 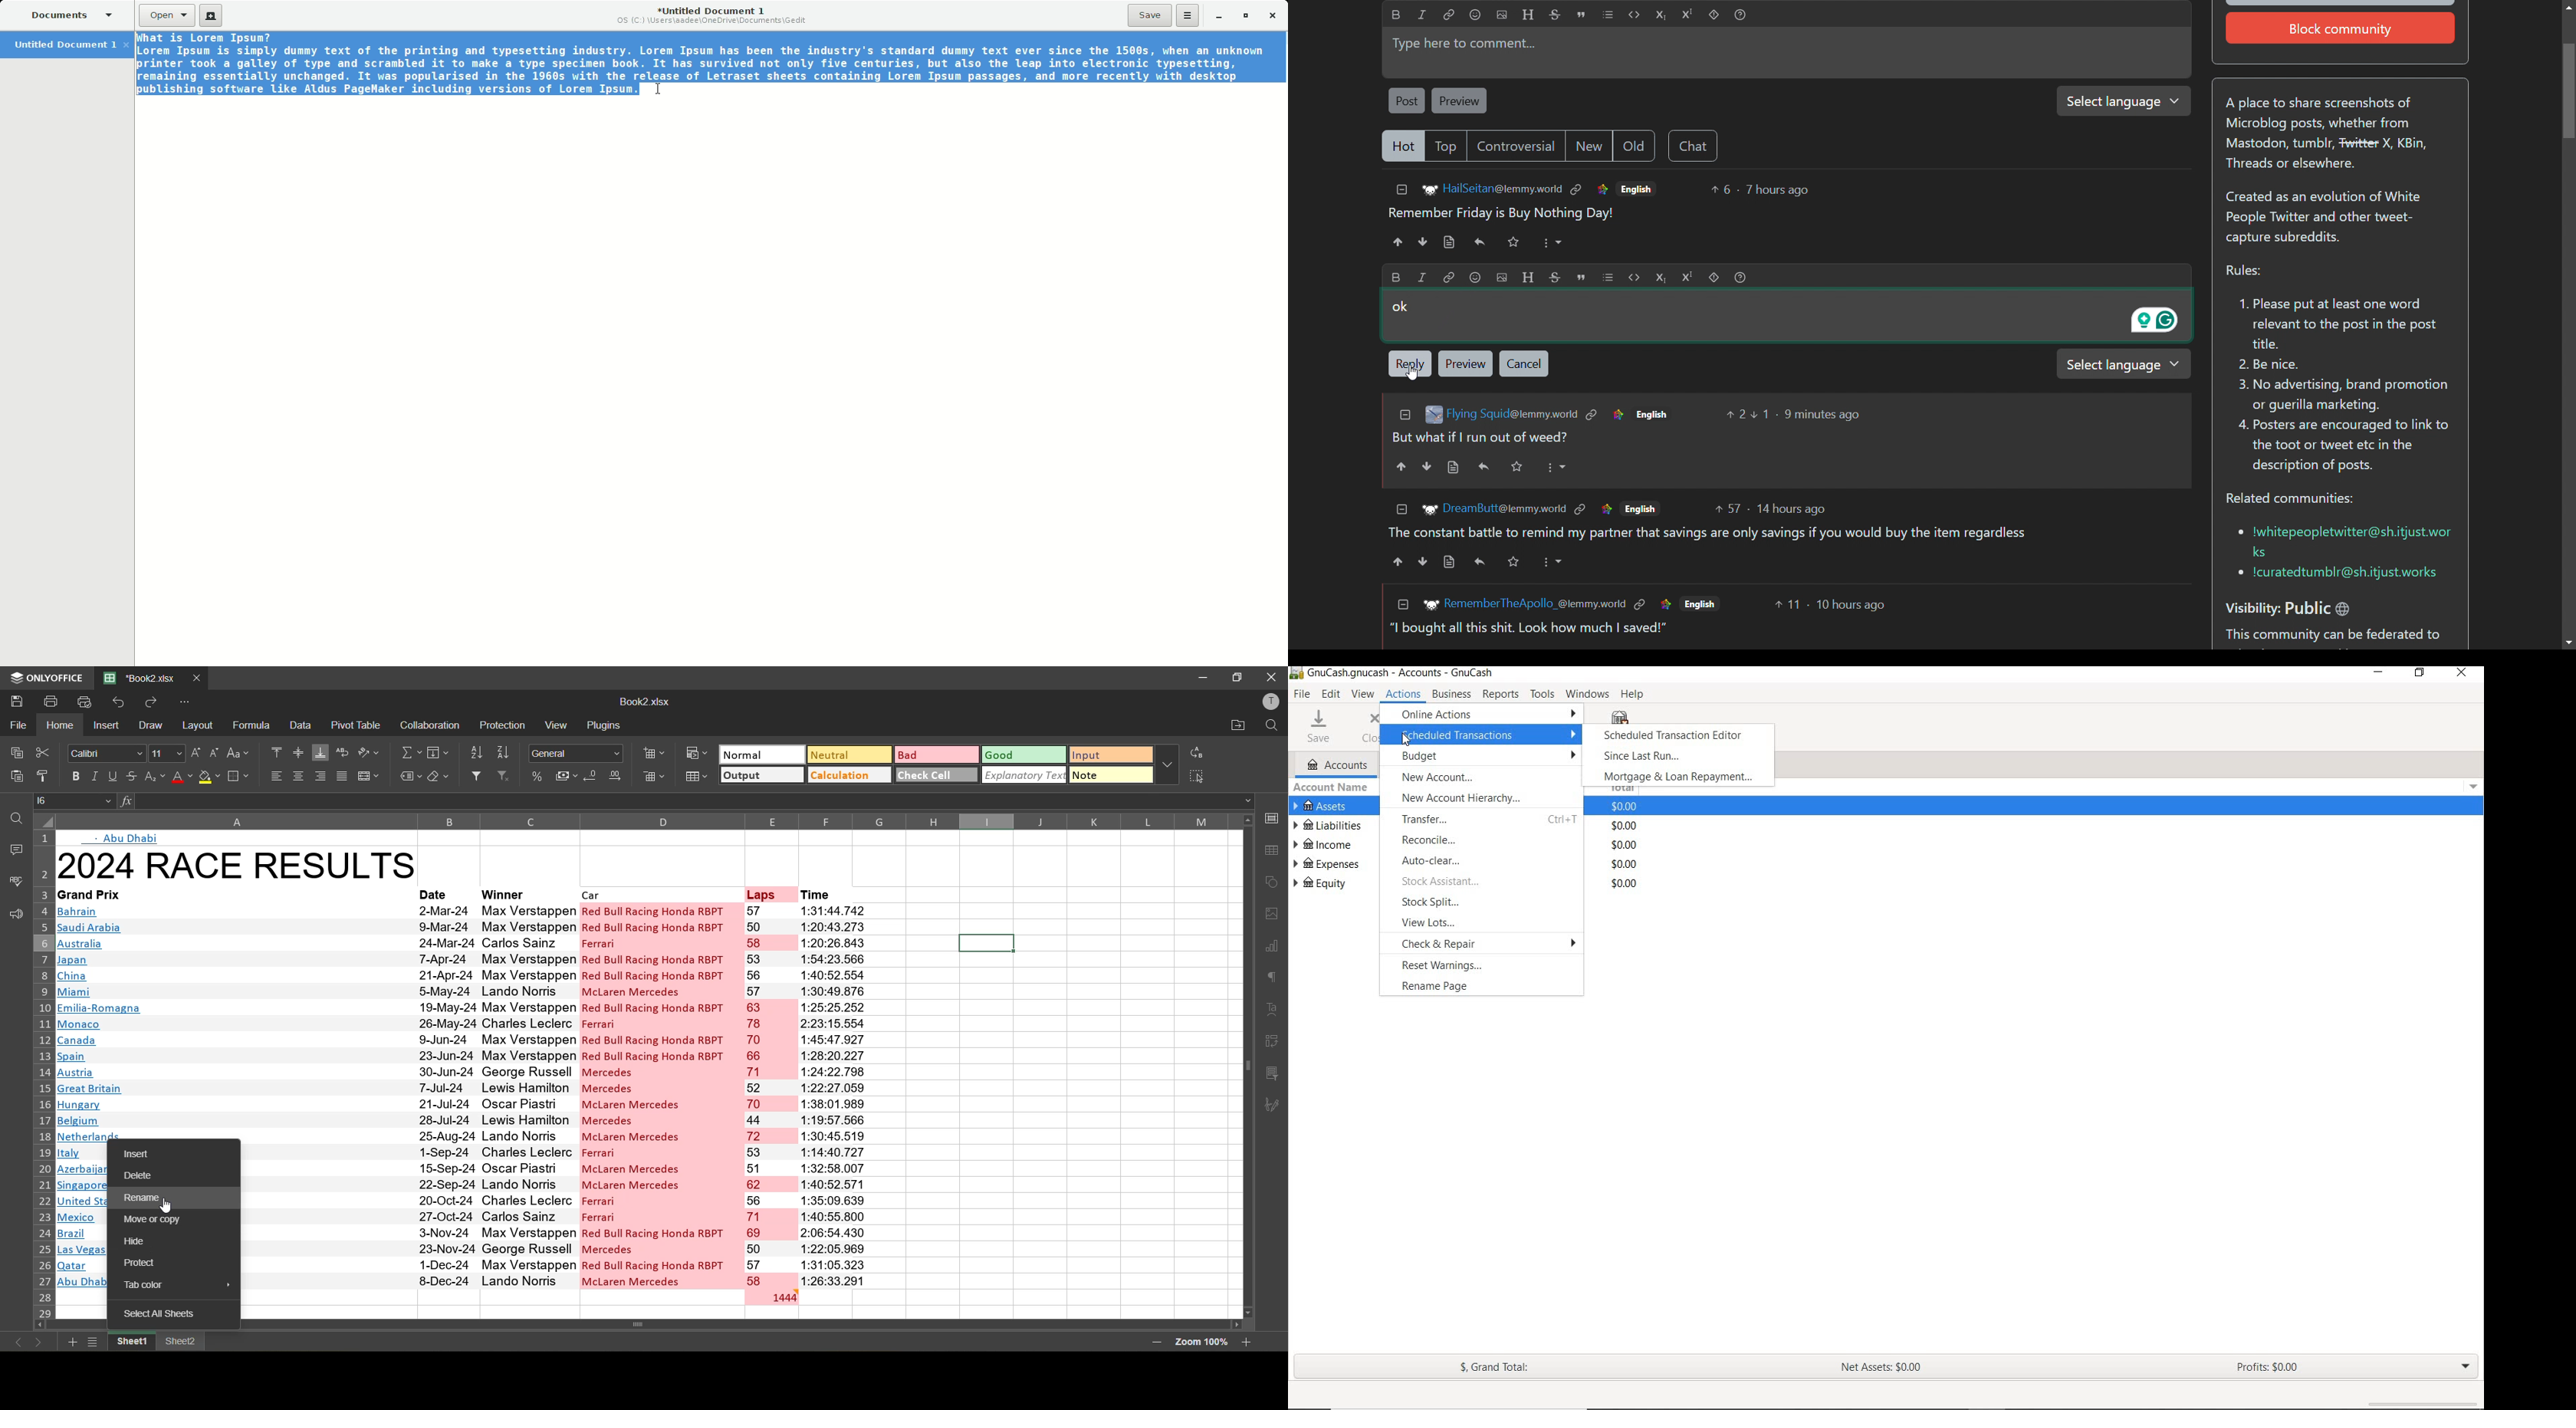 I want to click on language, so click(x=1637, y=188).